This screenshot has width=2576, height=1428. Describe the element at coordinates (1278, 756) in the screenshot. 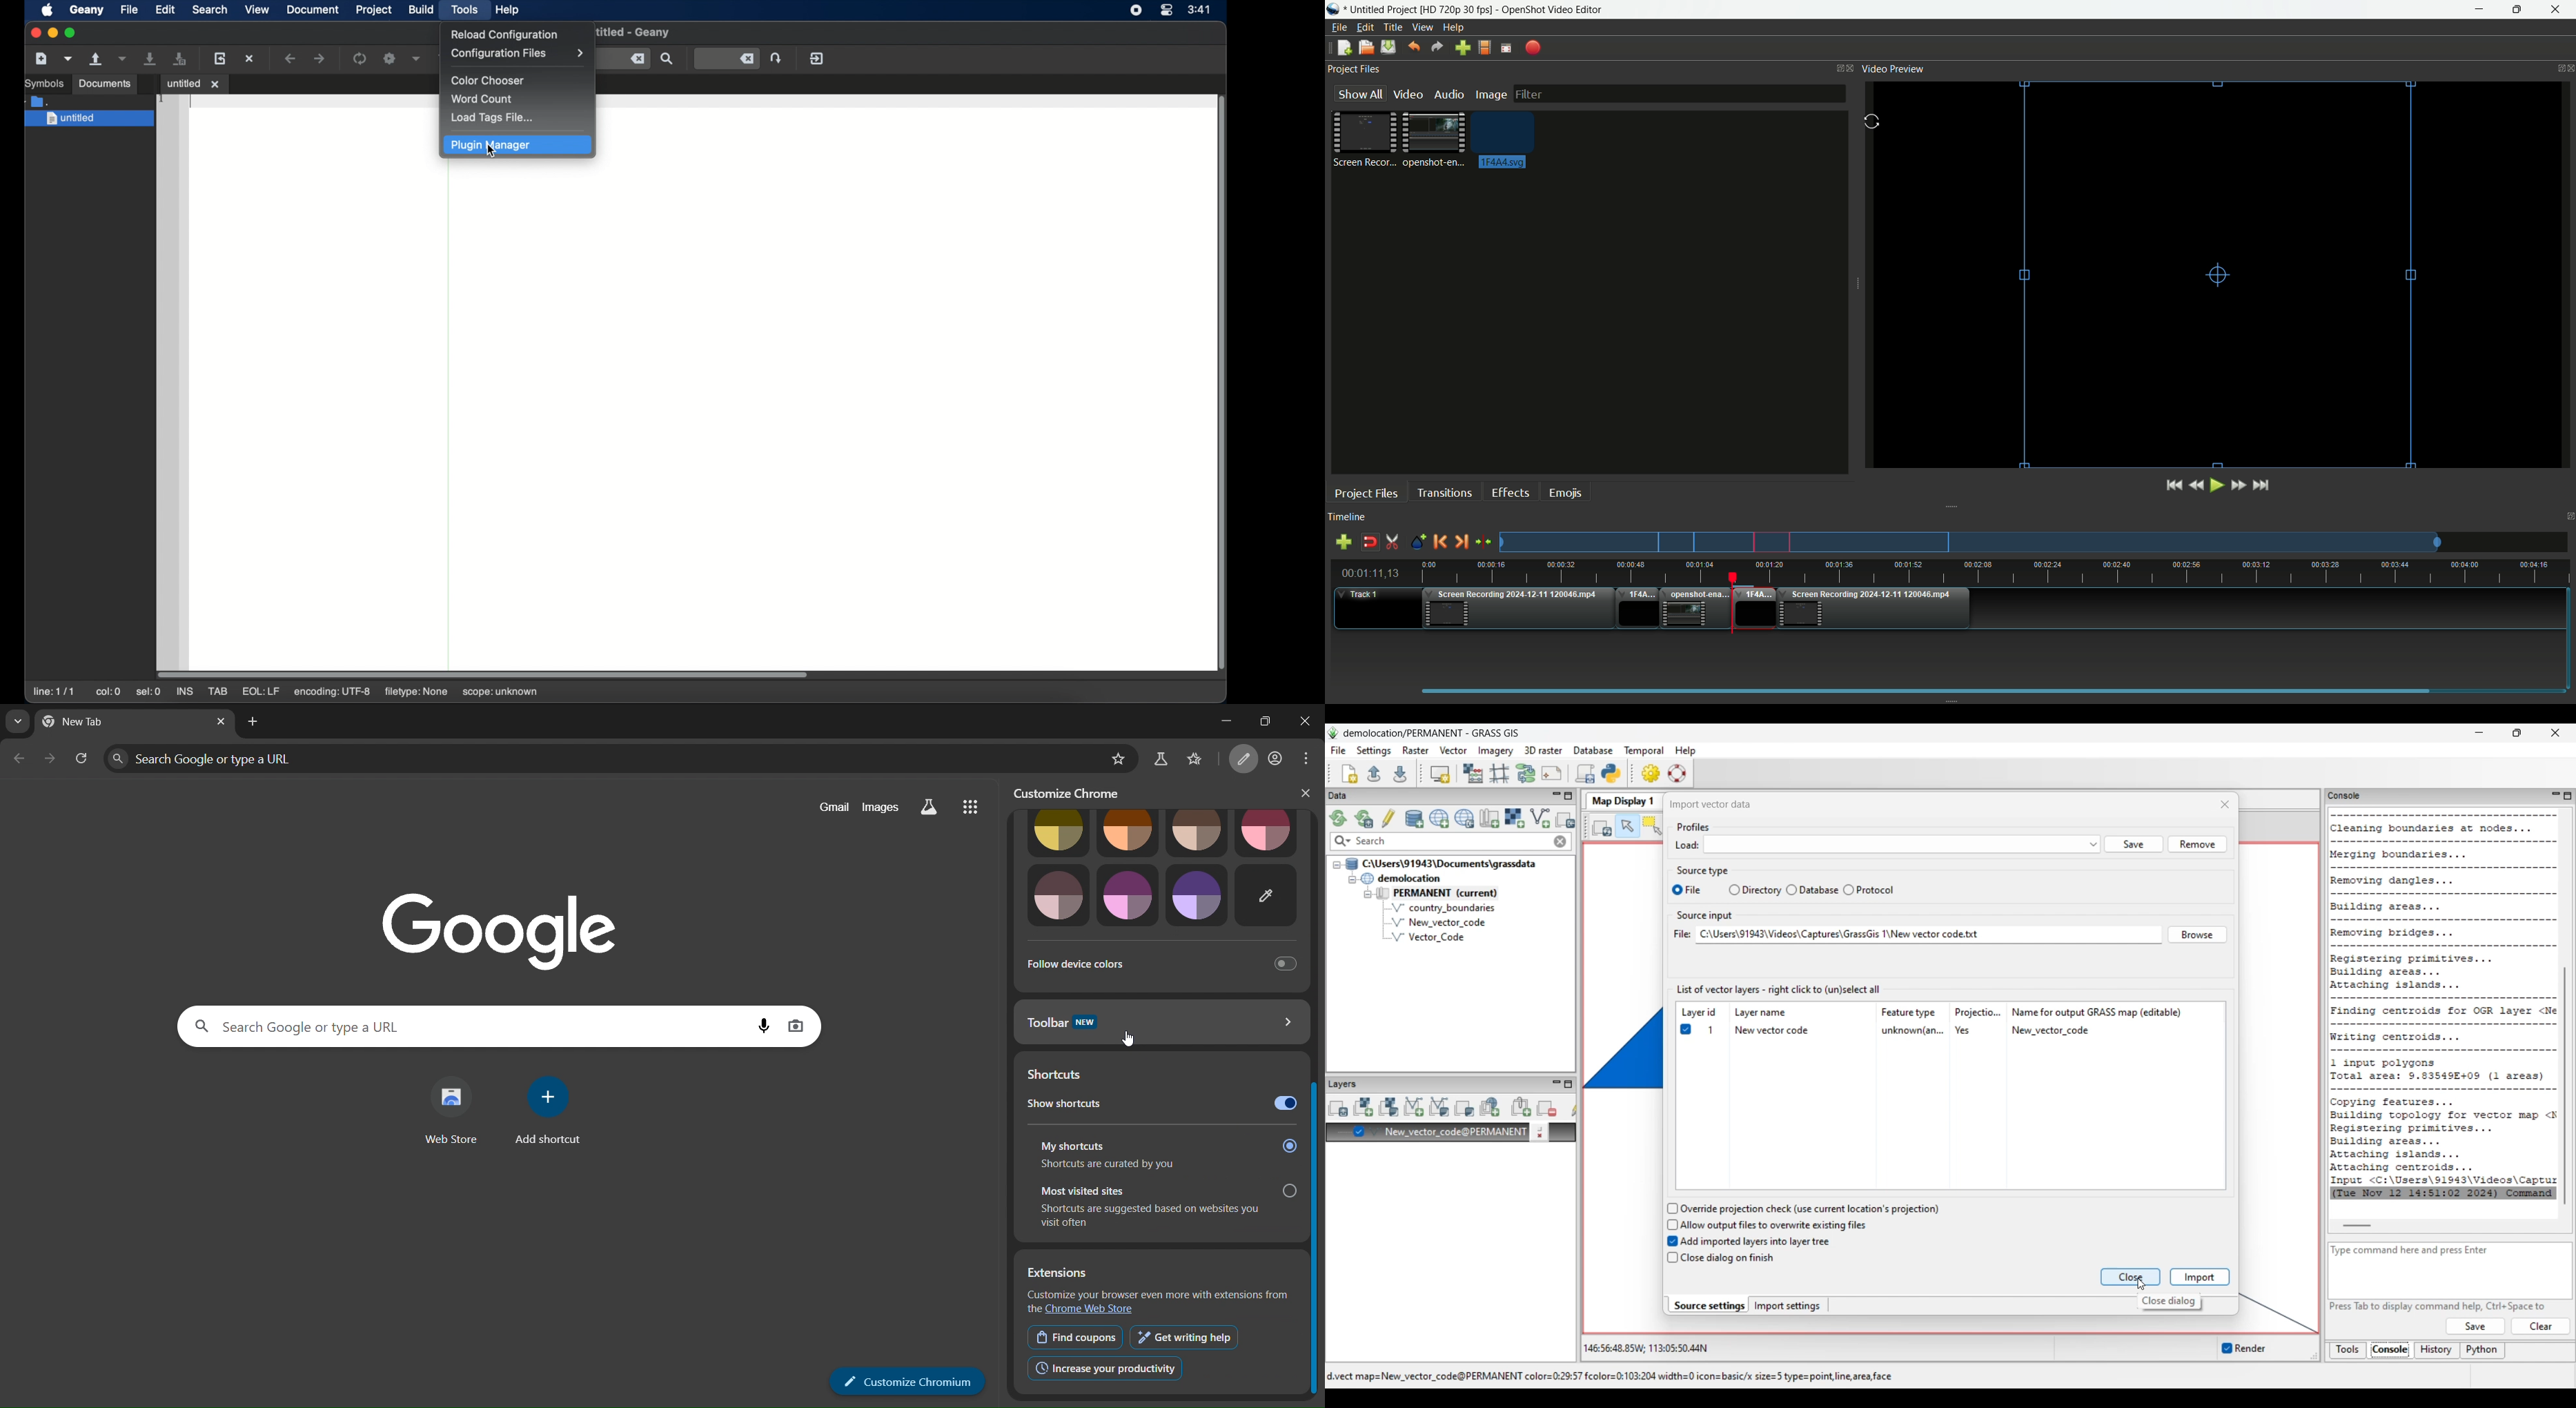

I see `account` at that location.